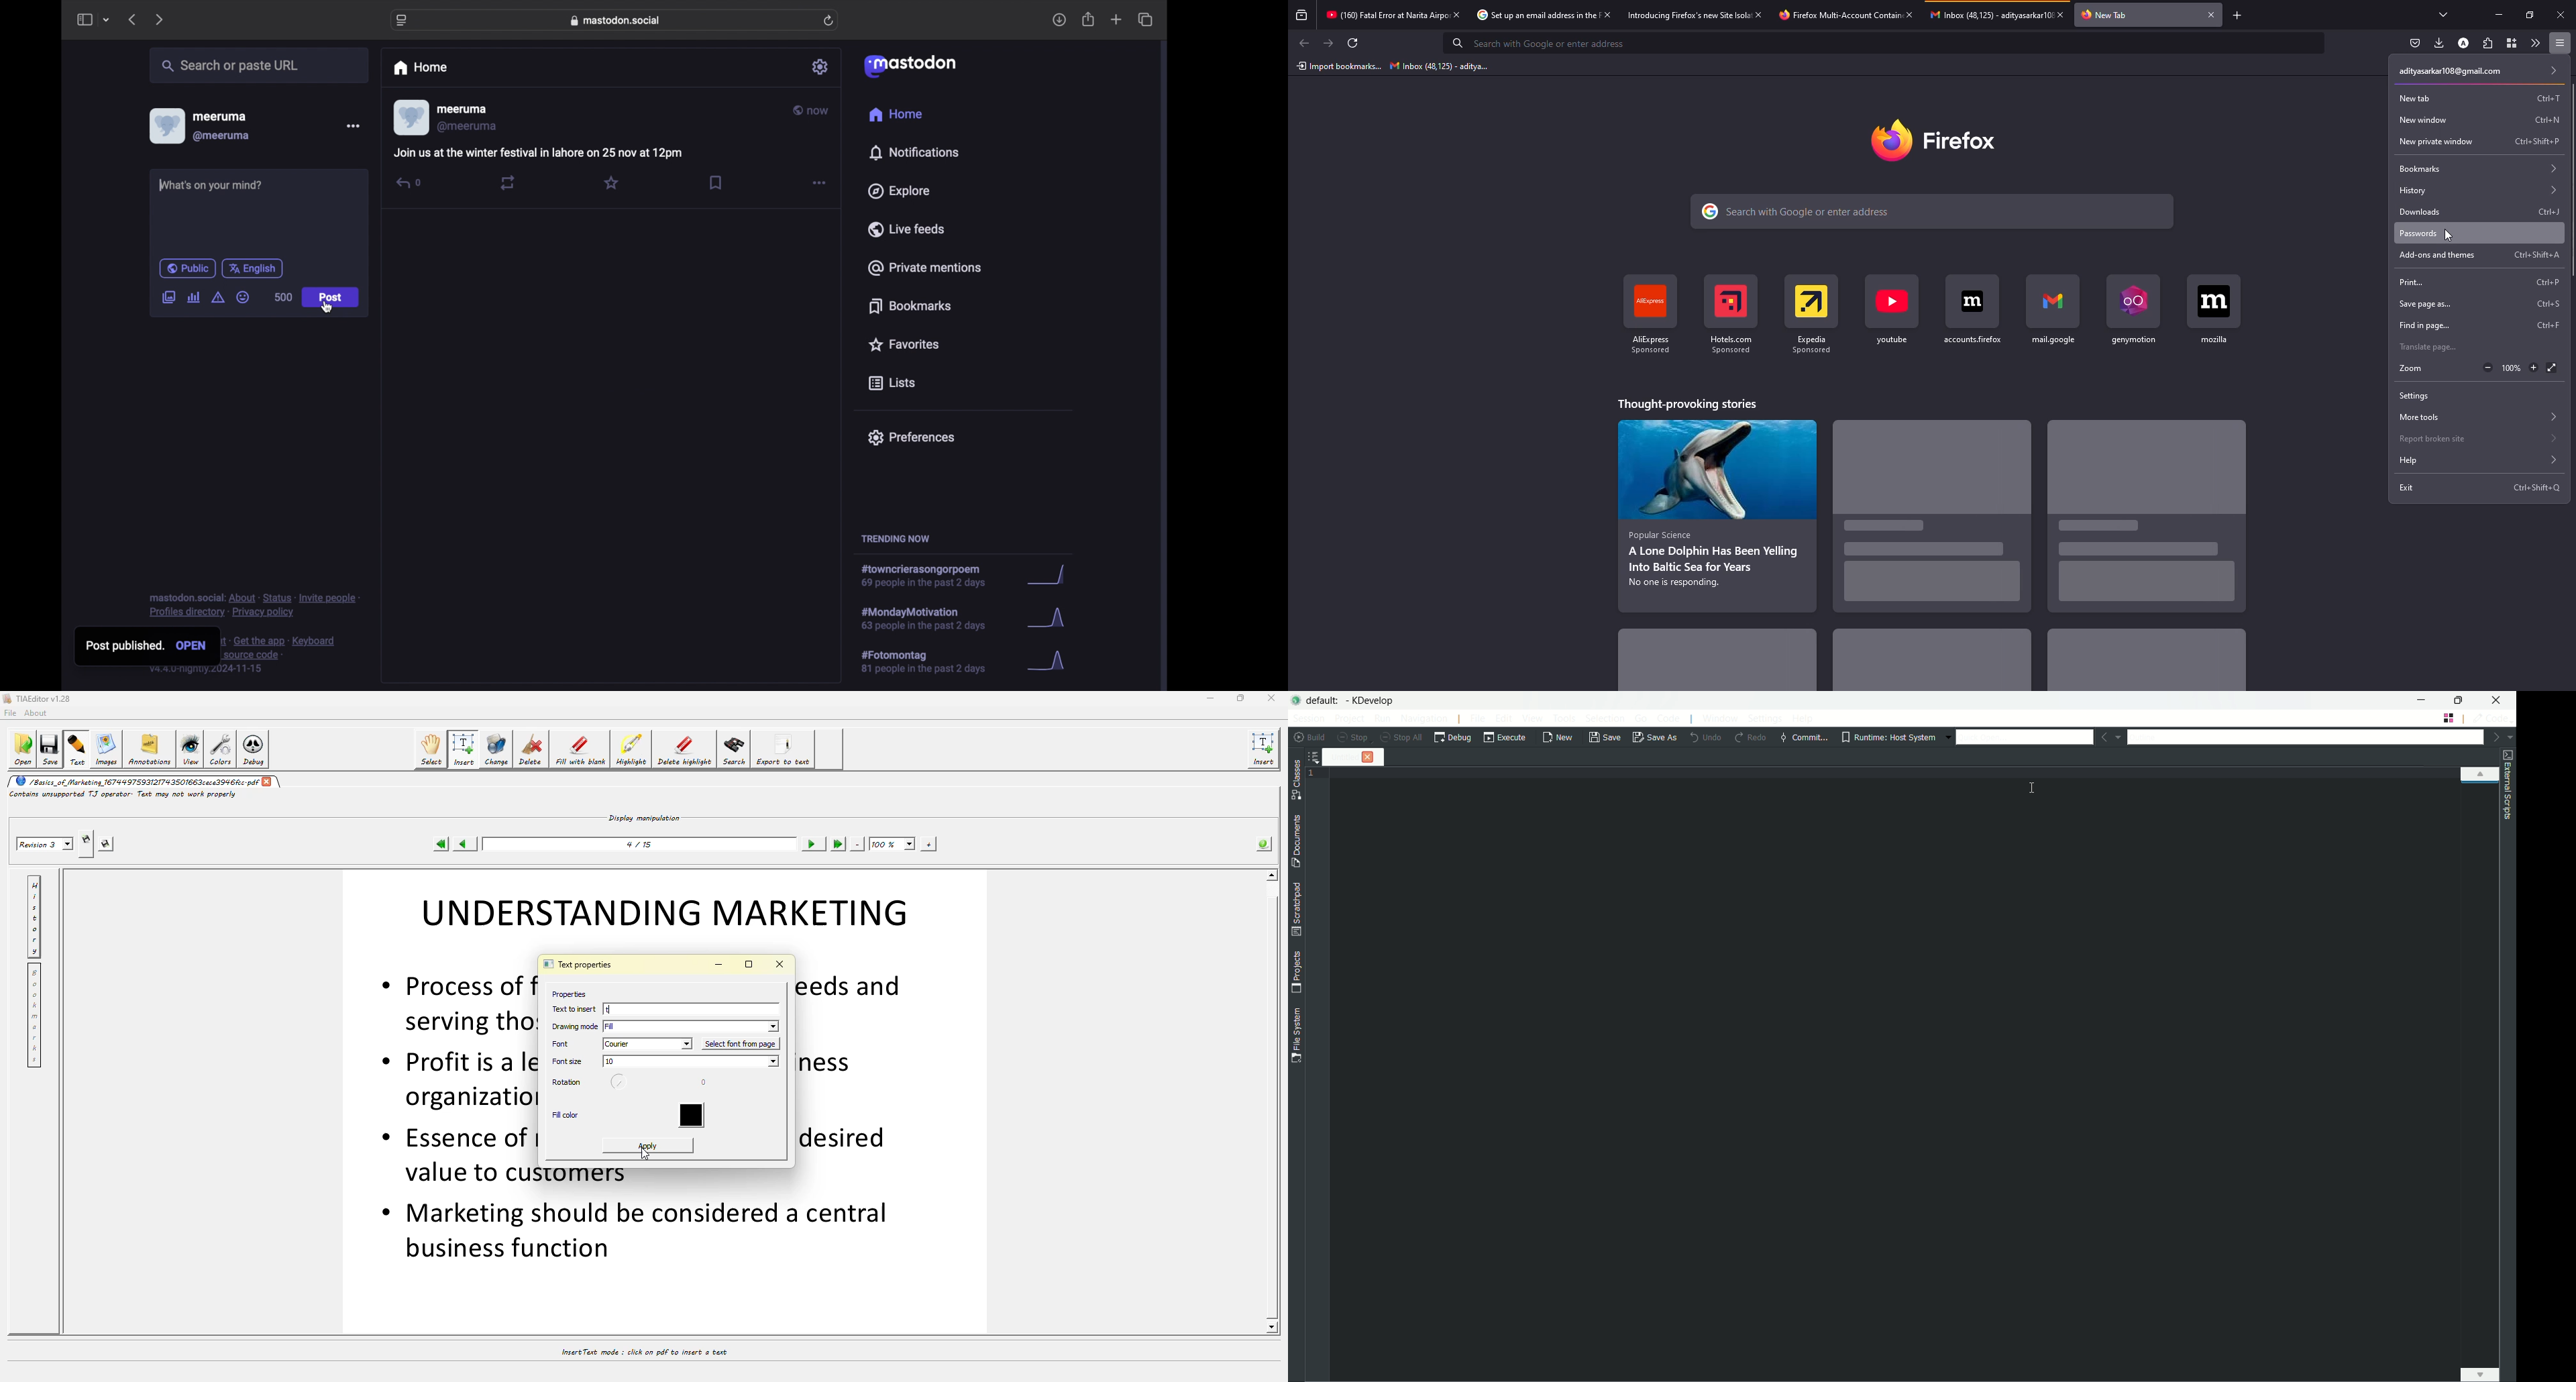 The width and height of the screenshot is (2576, 1400). I want to click on more options, so click(353, 126).